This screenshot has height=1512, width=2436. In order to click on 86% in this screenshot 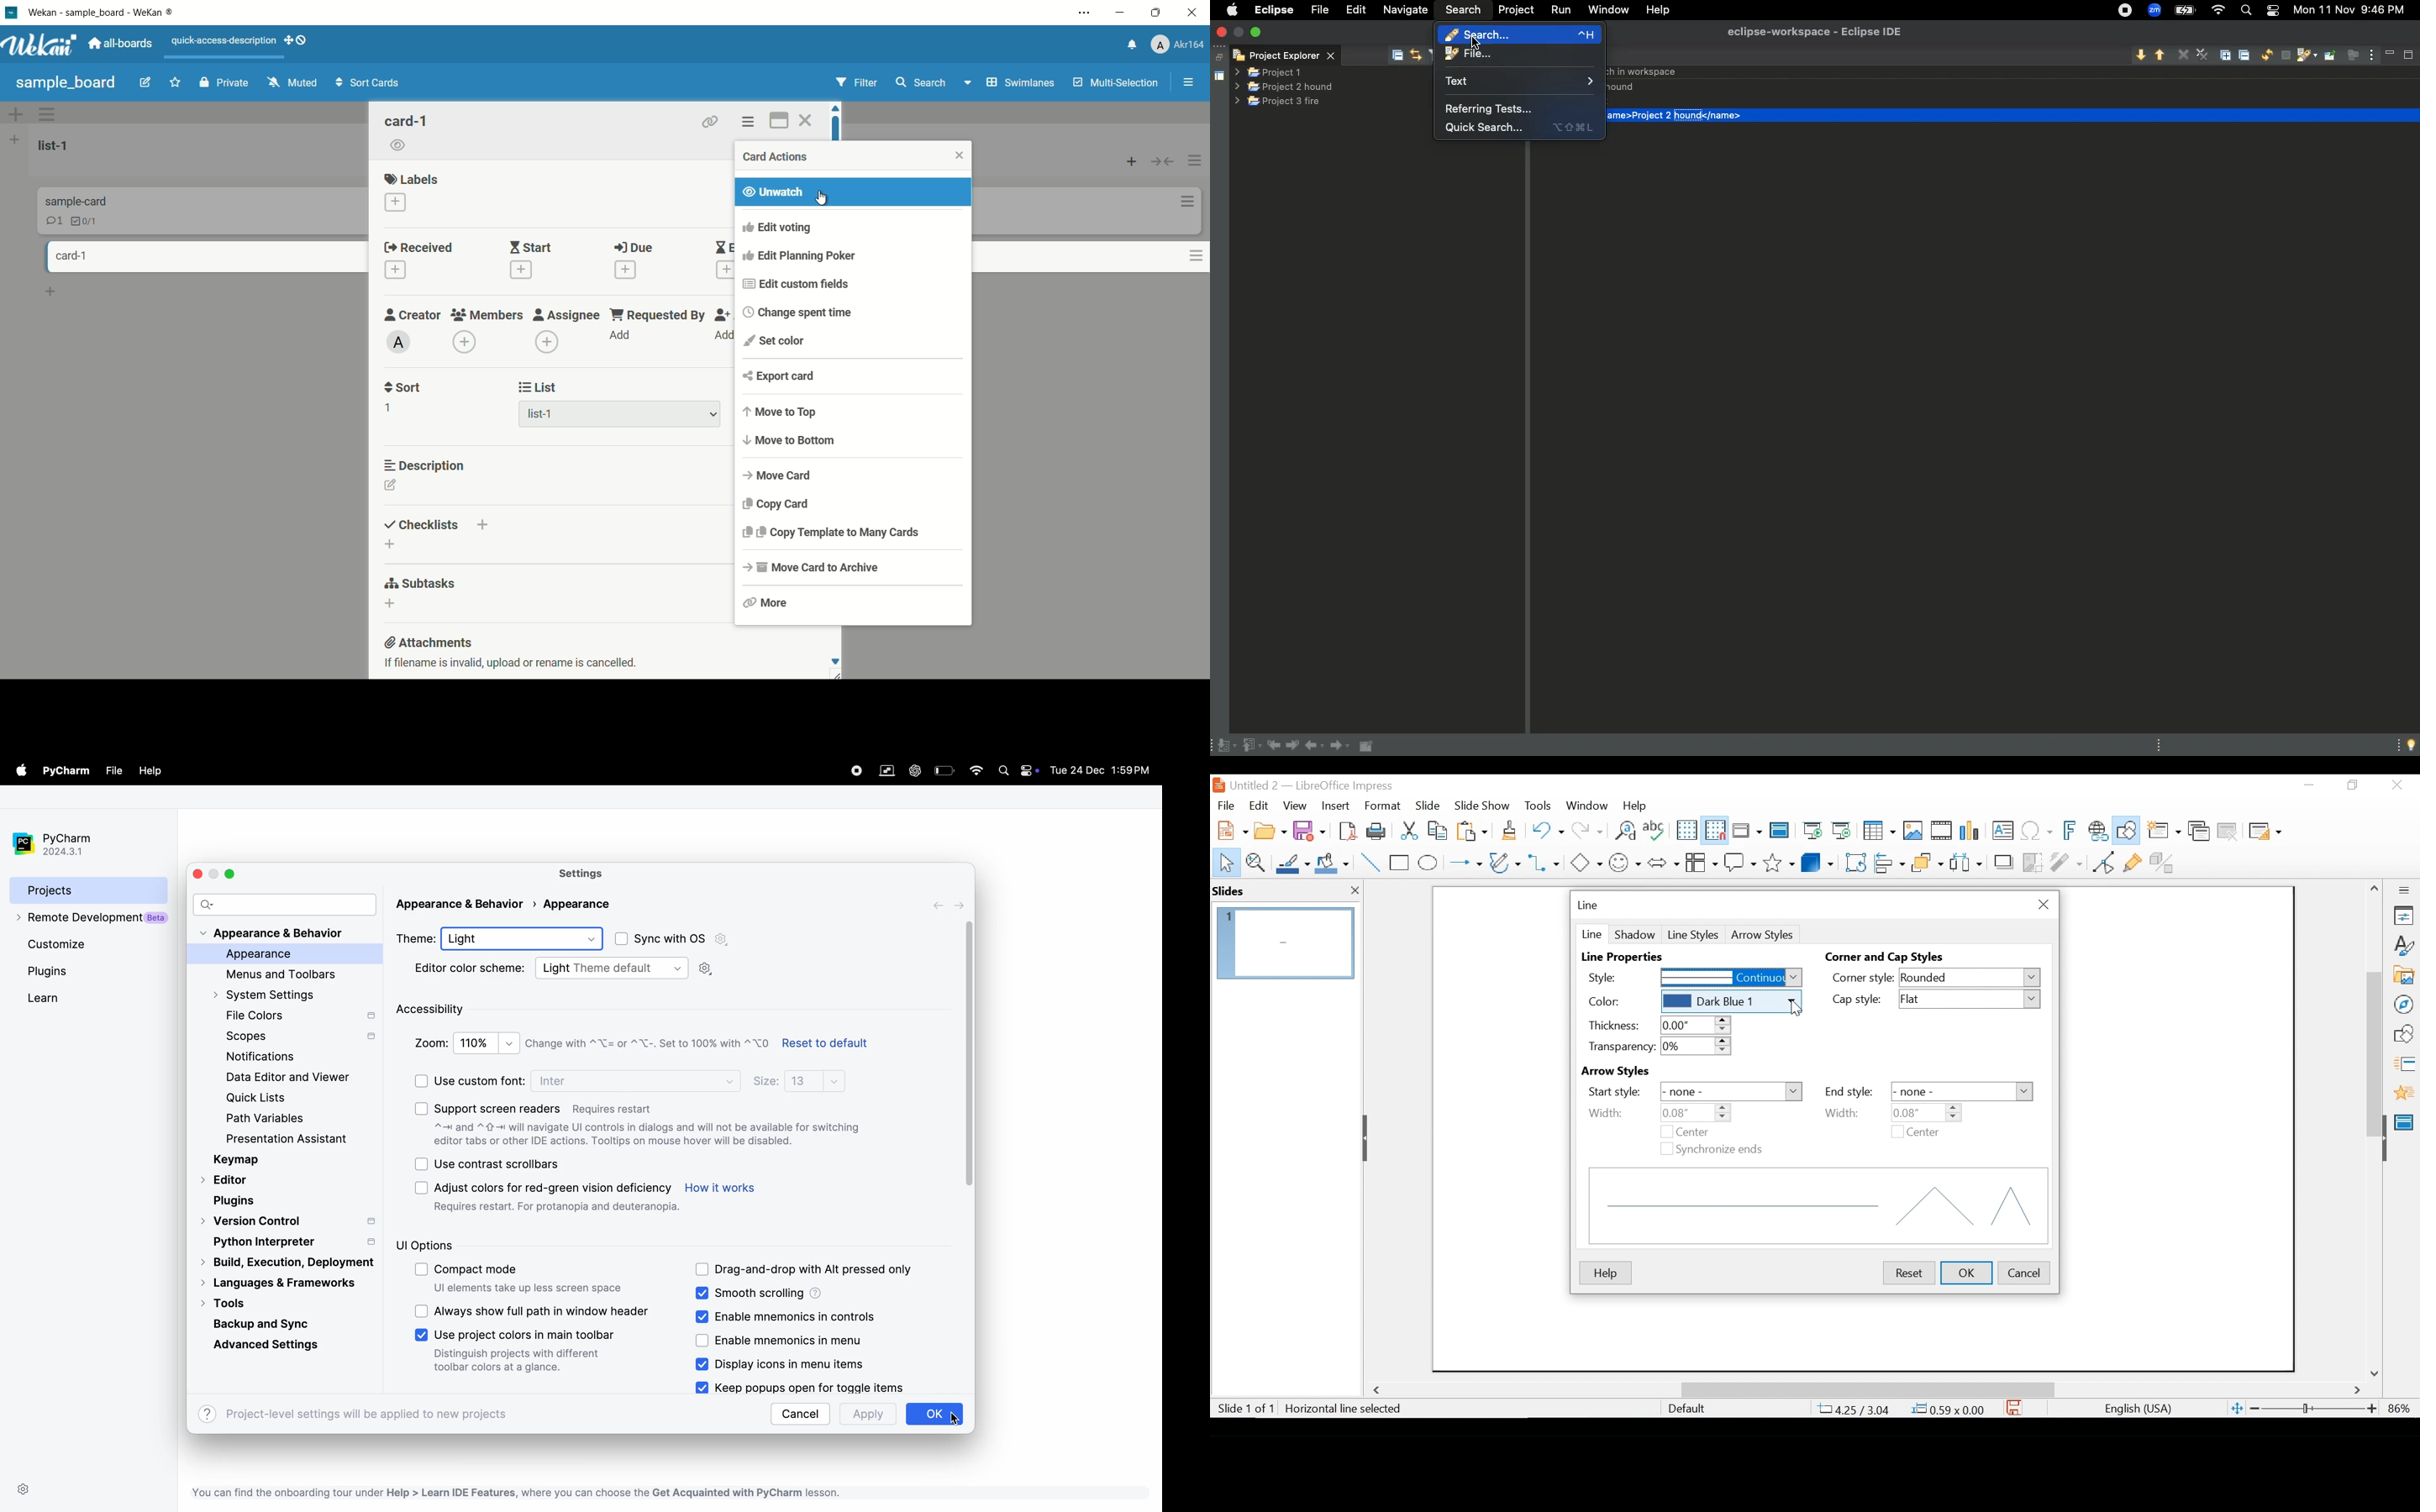, I will do `click(2402, 1408)`.